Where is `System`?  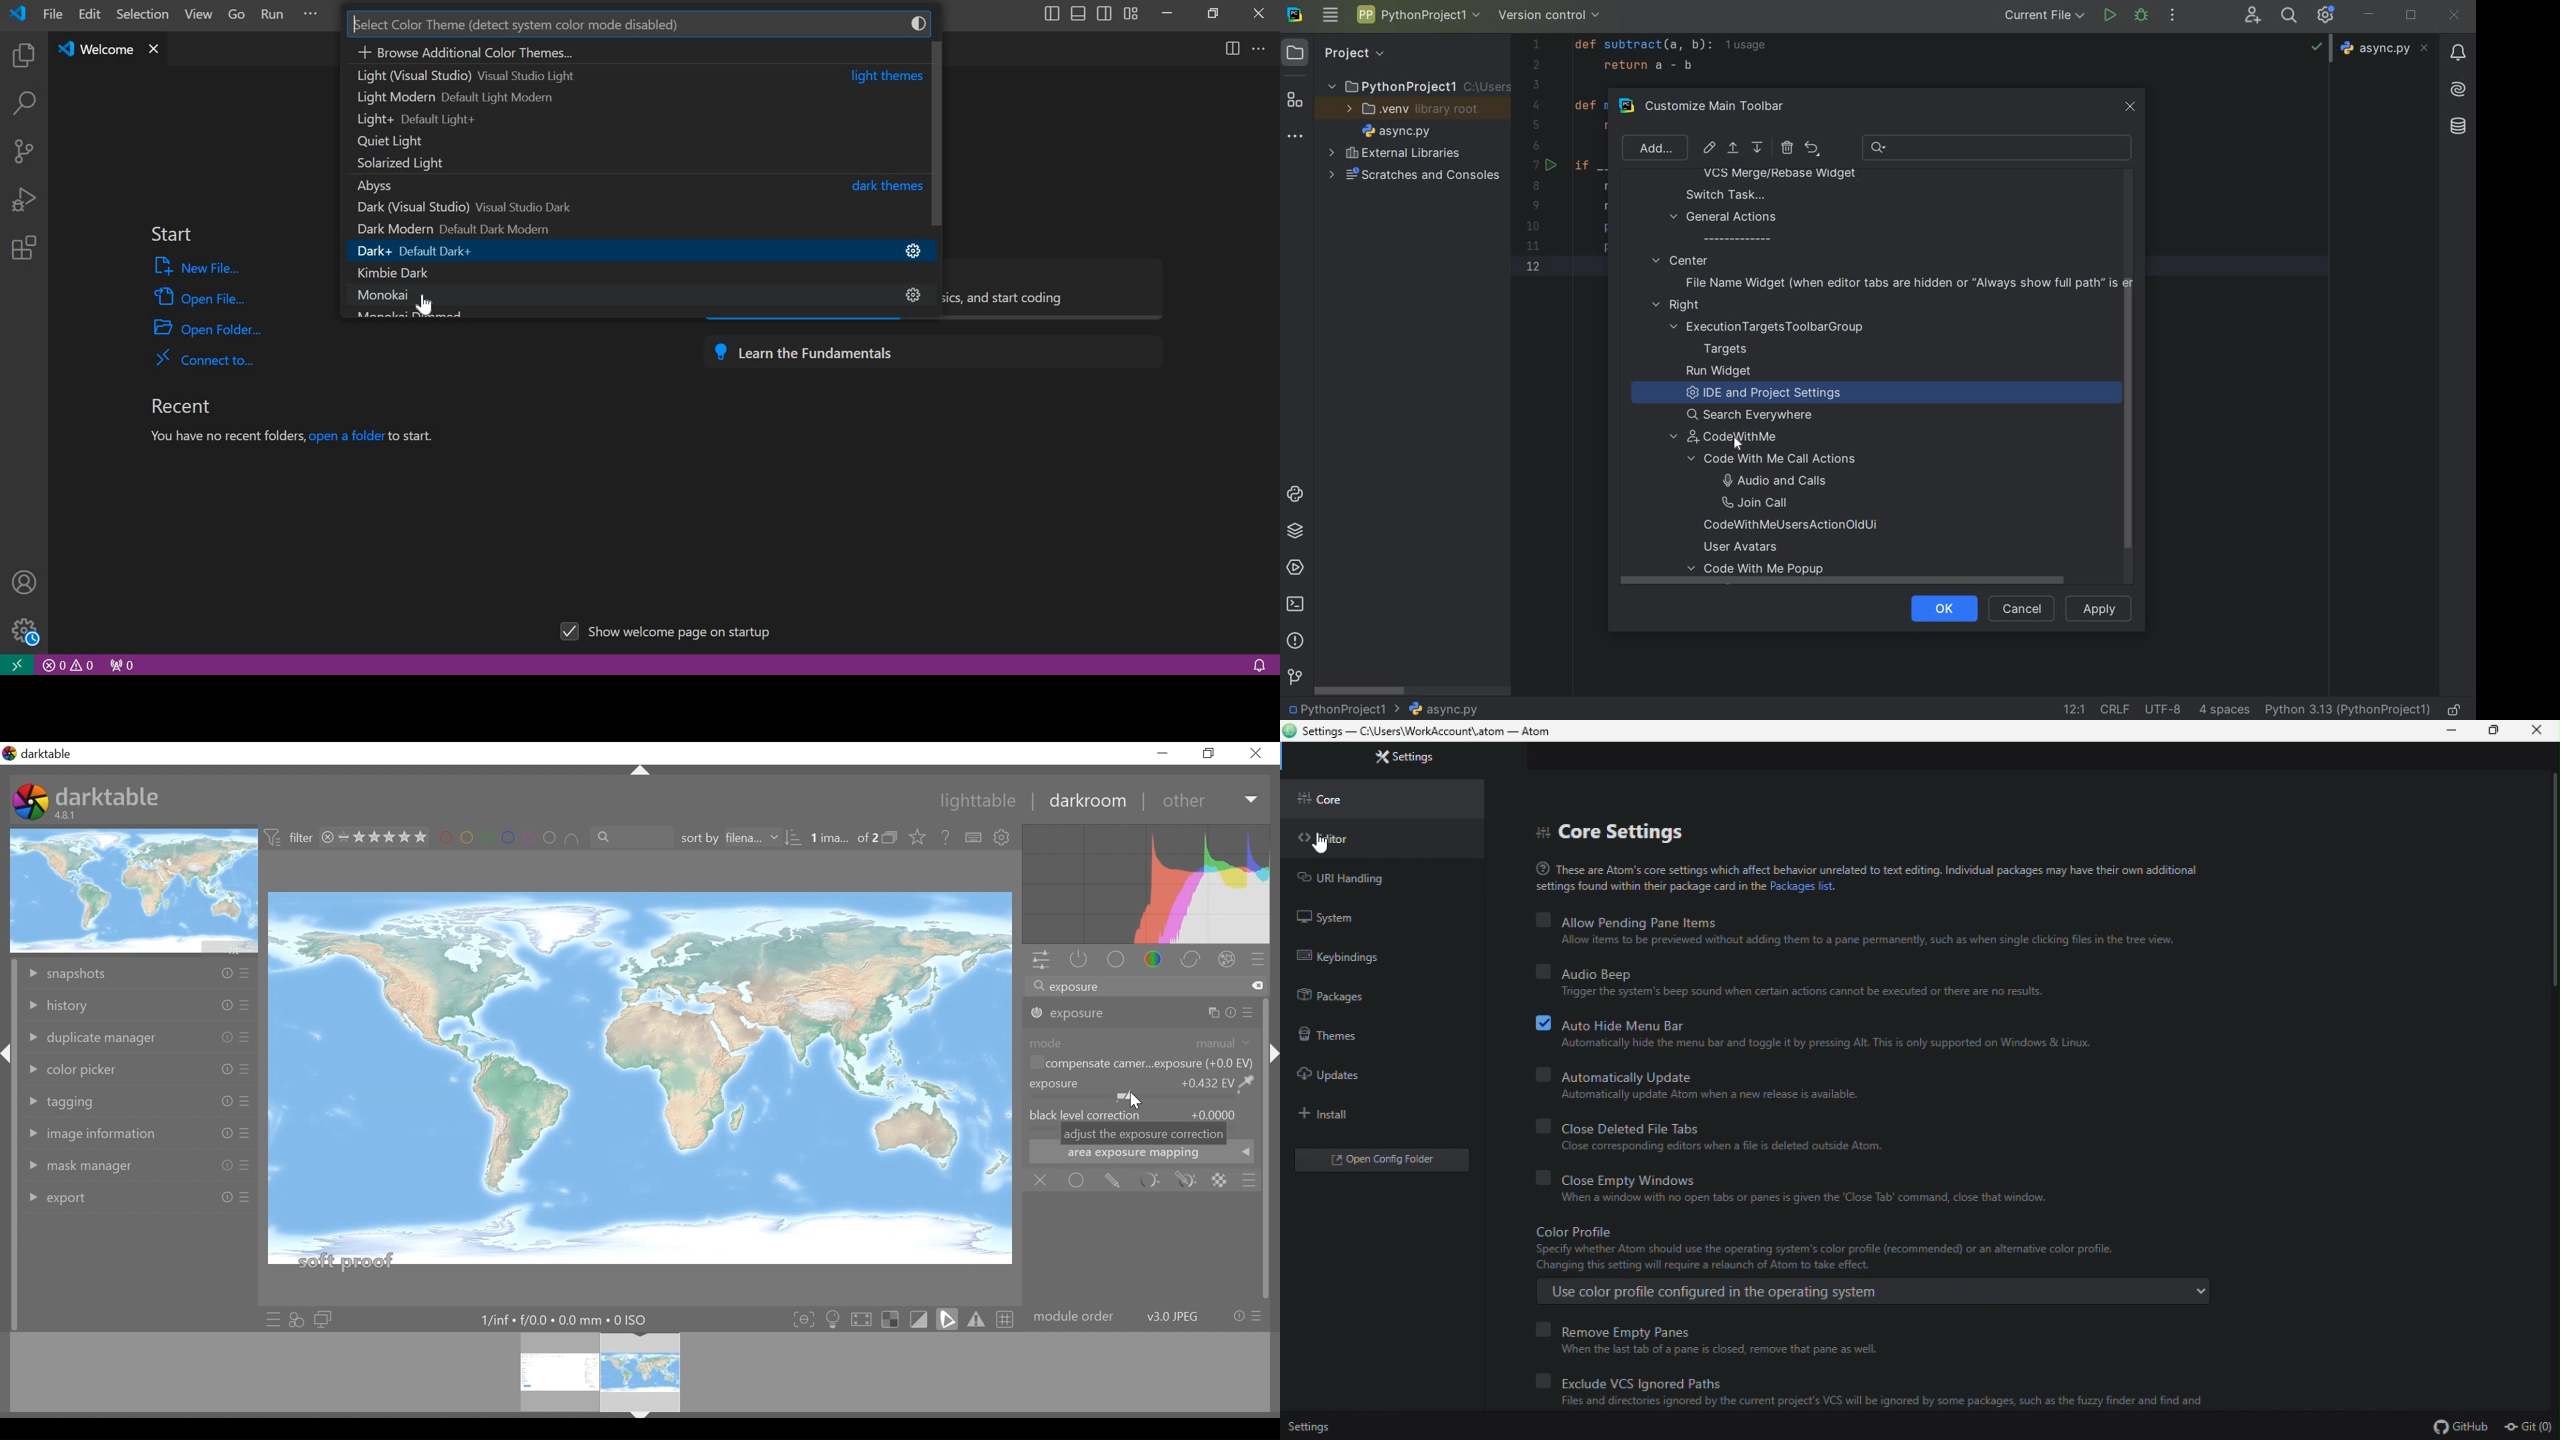 System is located at coordinates (1339, 919).